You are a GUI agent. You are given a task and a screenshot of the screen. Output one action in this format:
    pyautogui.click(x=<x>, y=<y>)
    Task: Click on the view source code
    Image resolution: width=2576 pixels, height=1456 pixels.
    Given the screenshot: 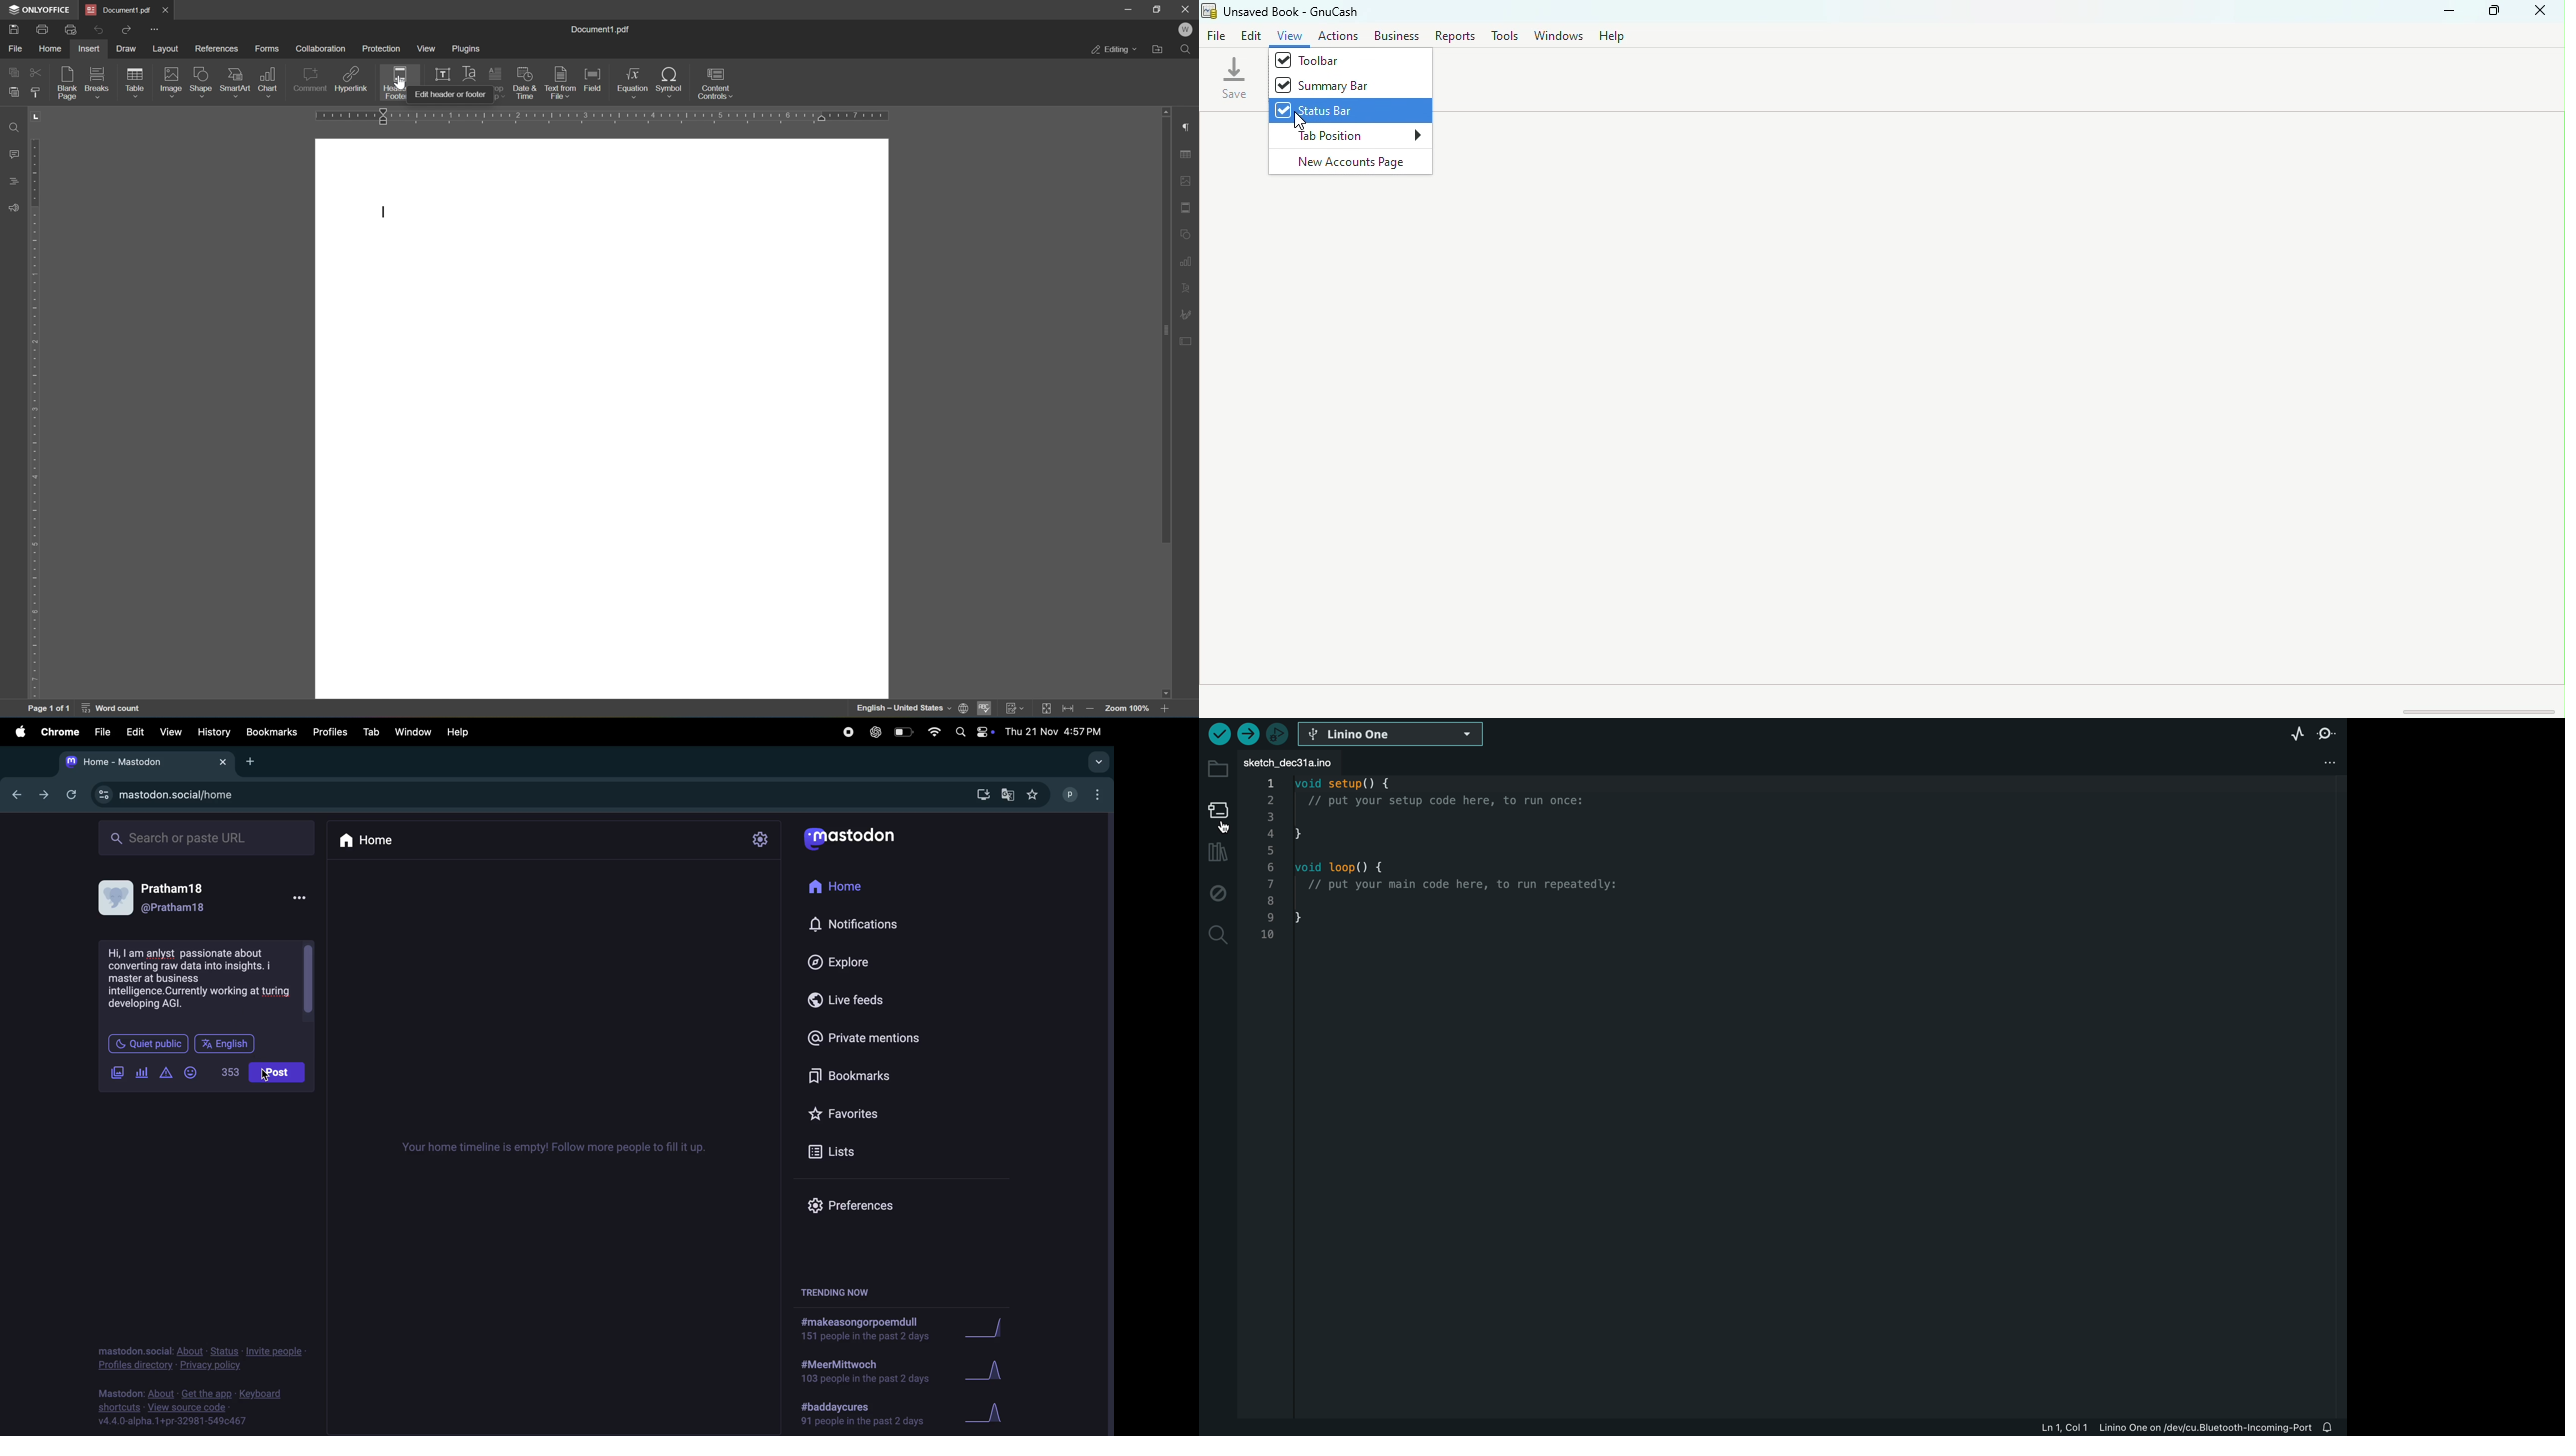 What is the action you would take?
    pyautogui.click(x=187, y=1409)
    